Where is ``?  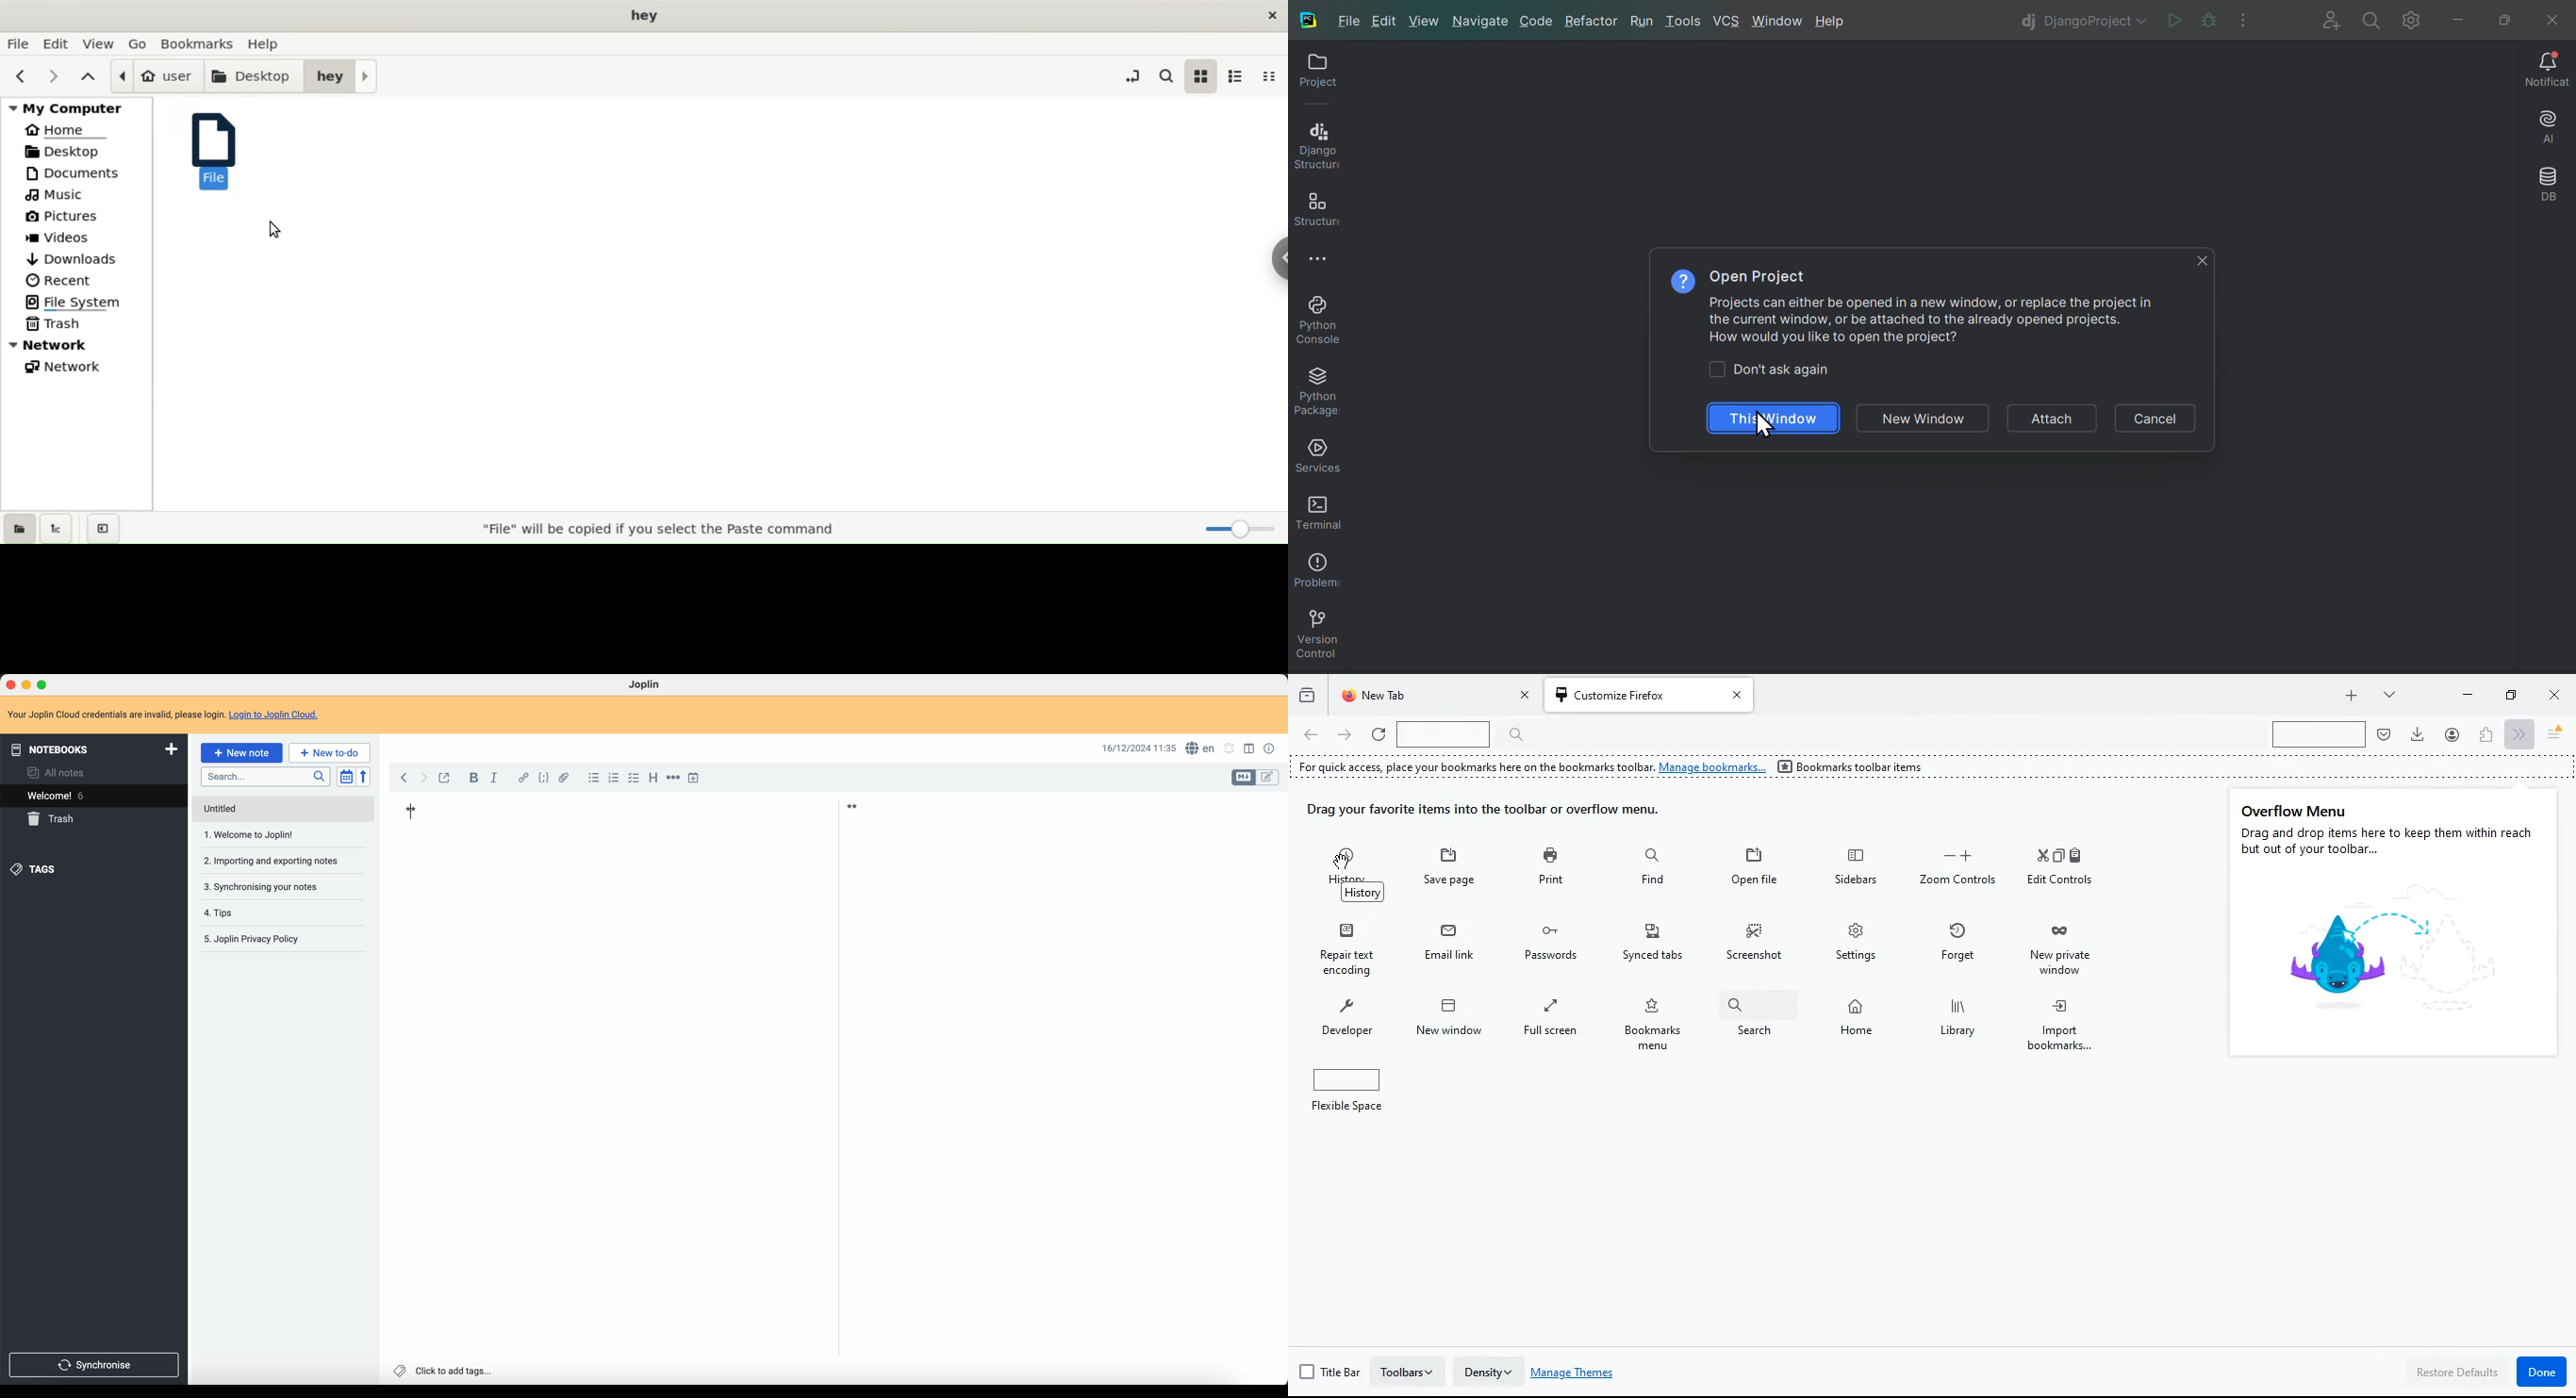
 is located at coordinates (1781, 371).